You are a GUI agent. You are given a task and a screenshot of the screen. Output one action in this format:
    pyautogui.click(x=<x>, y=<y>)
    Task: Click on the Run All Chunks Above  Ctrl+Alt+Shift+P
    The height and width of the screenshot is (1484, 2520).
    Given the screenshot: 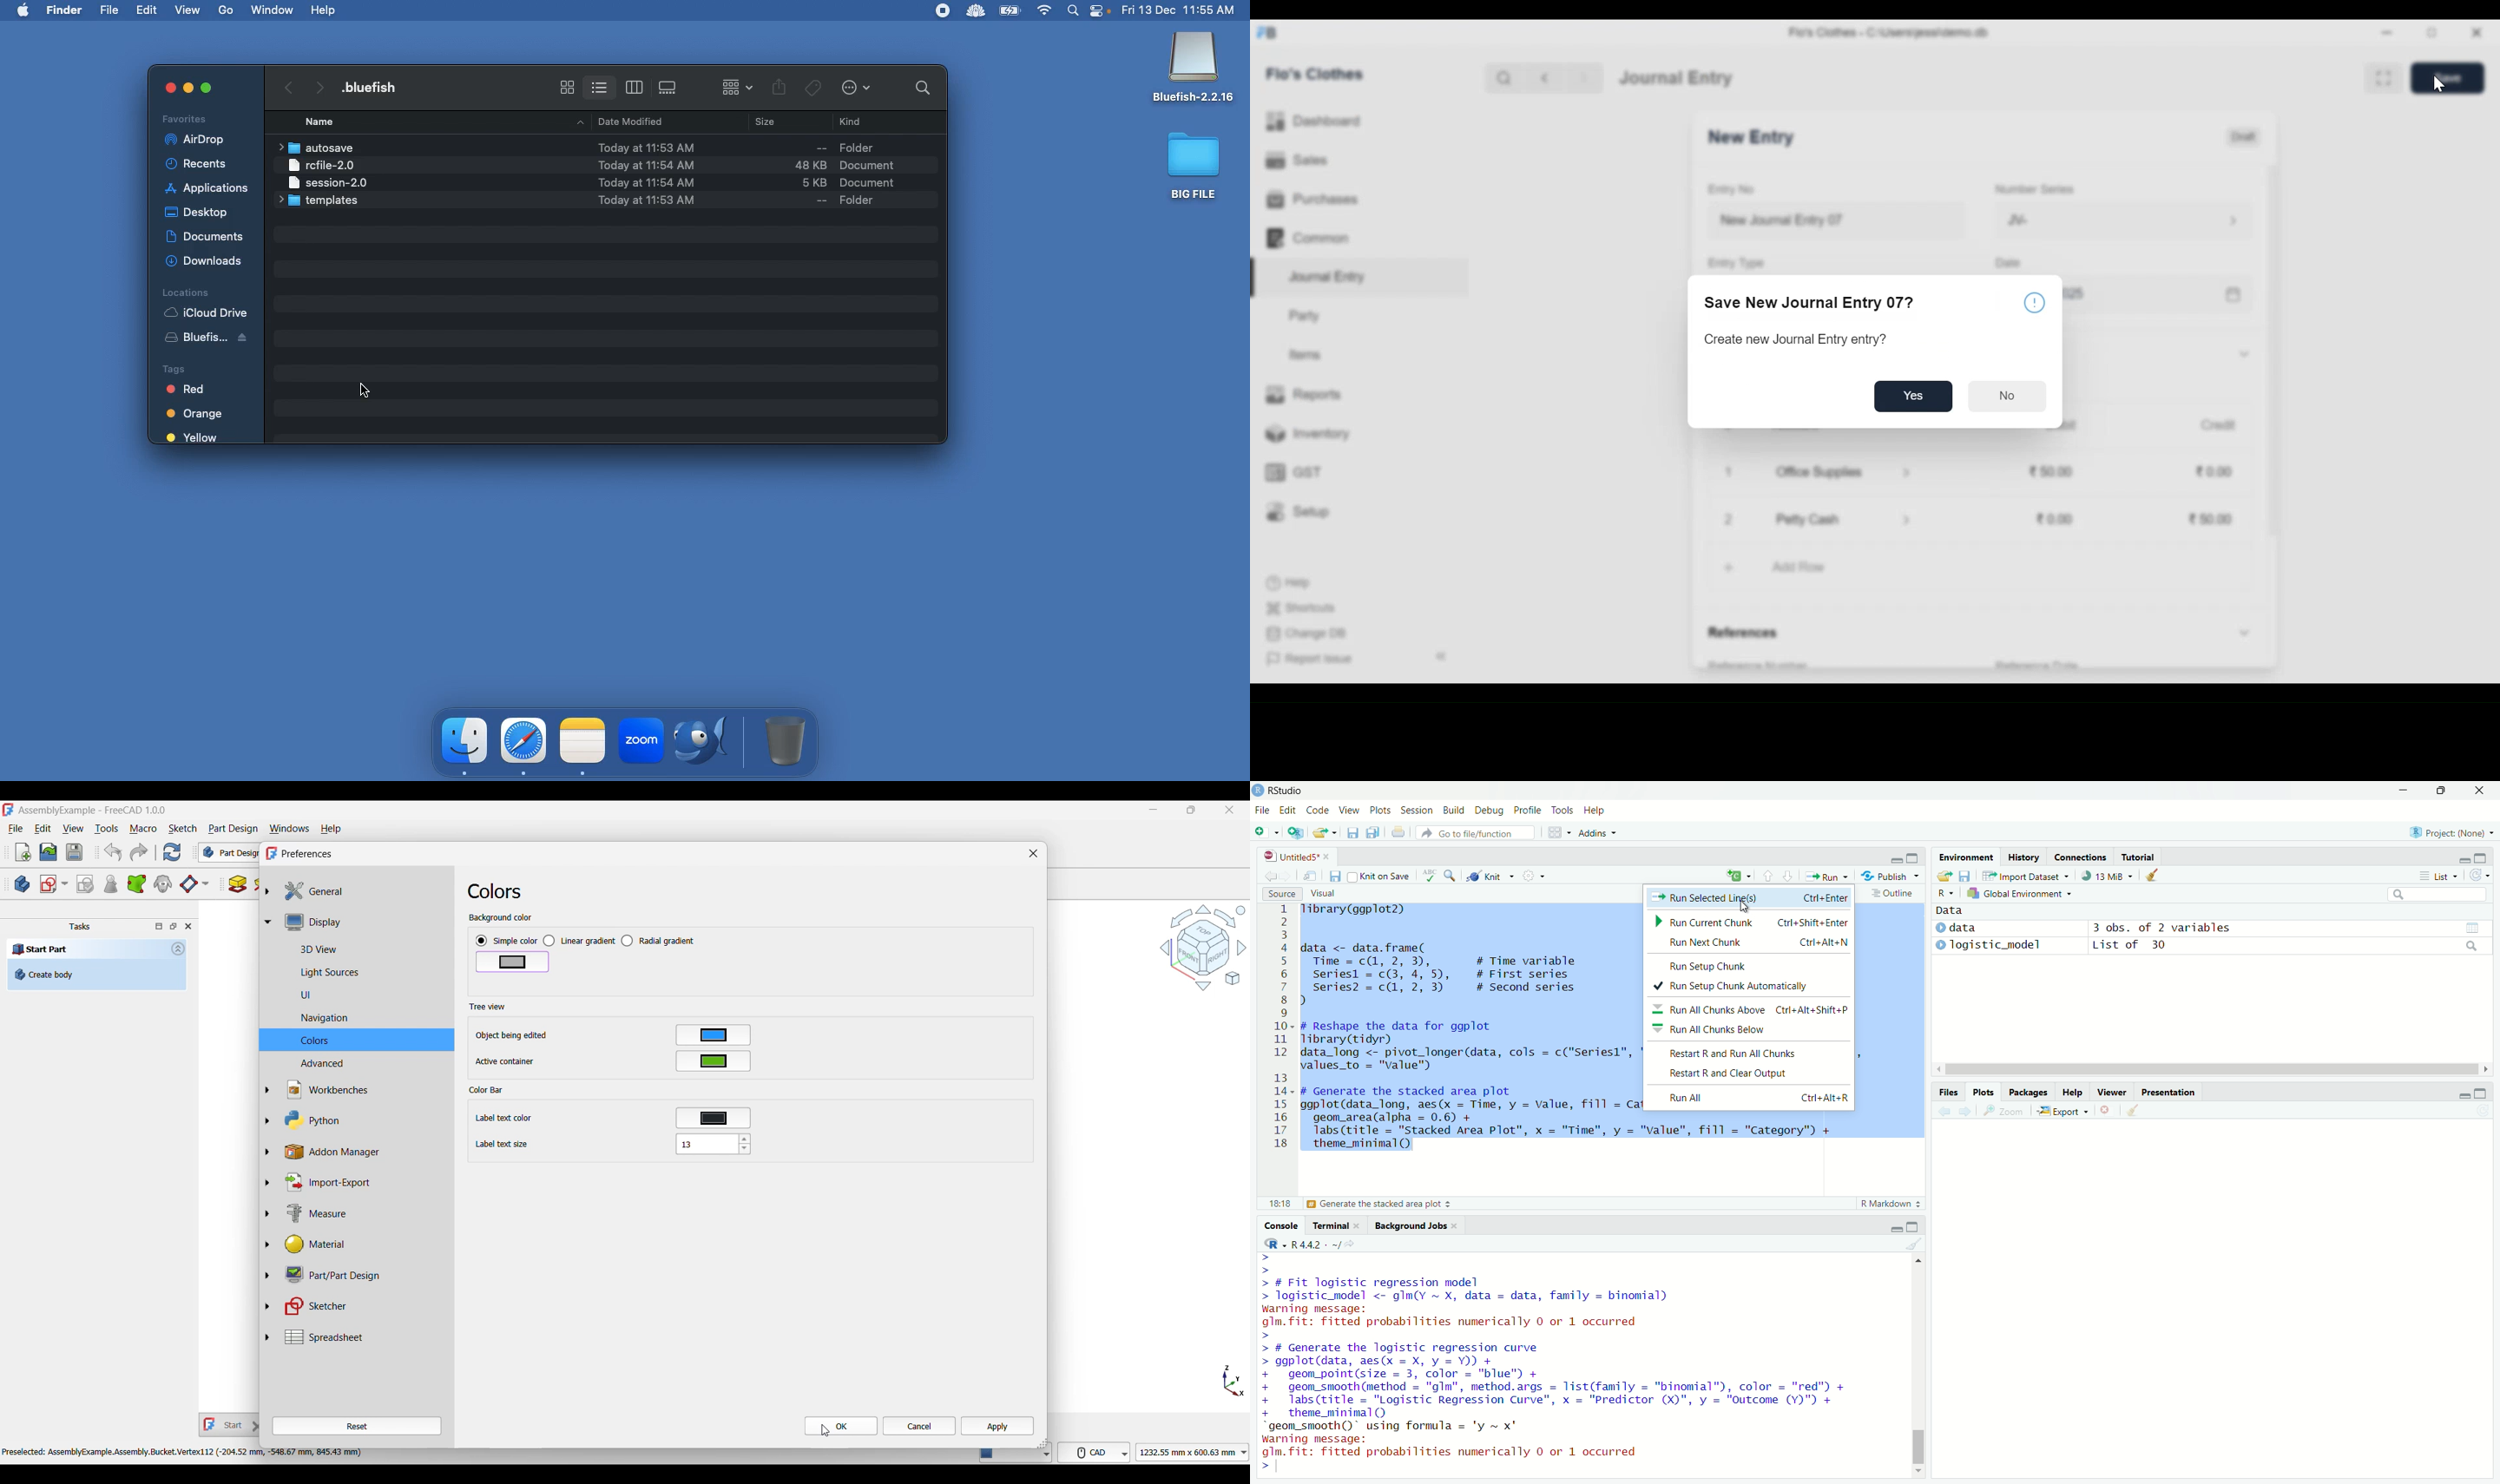 What is the action you would take?
    pyautogui.click(x=1760, y=1010)
    